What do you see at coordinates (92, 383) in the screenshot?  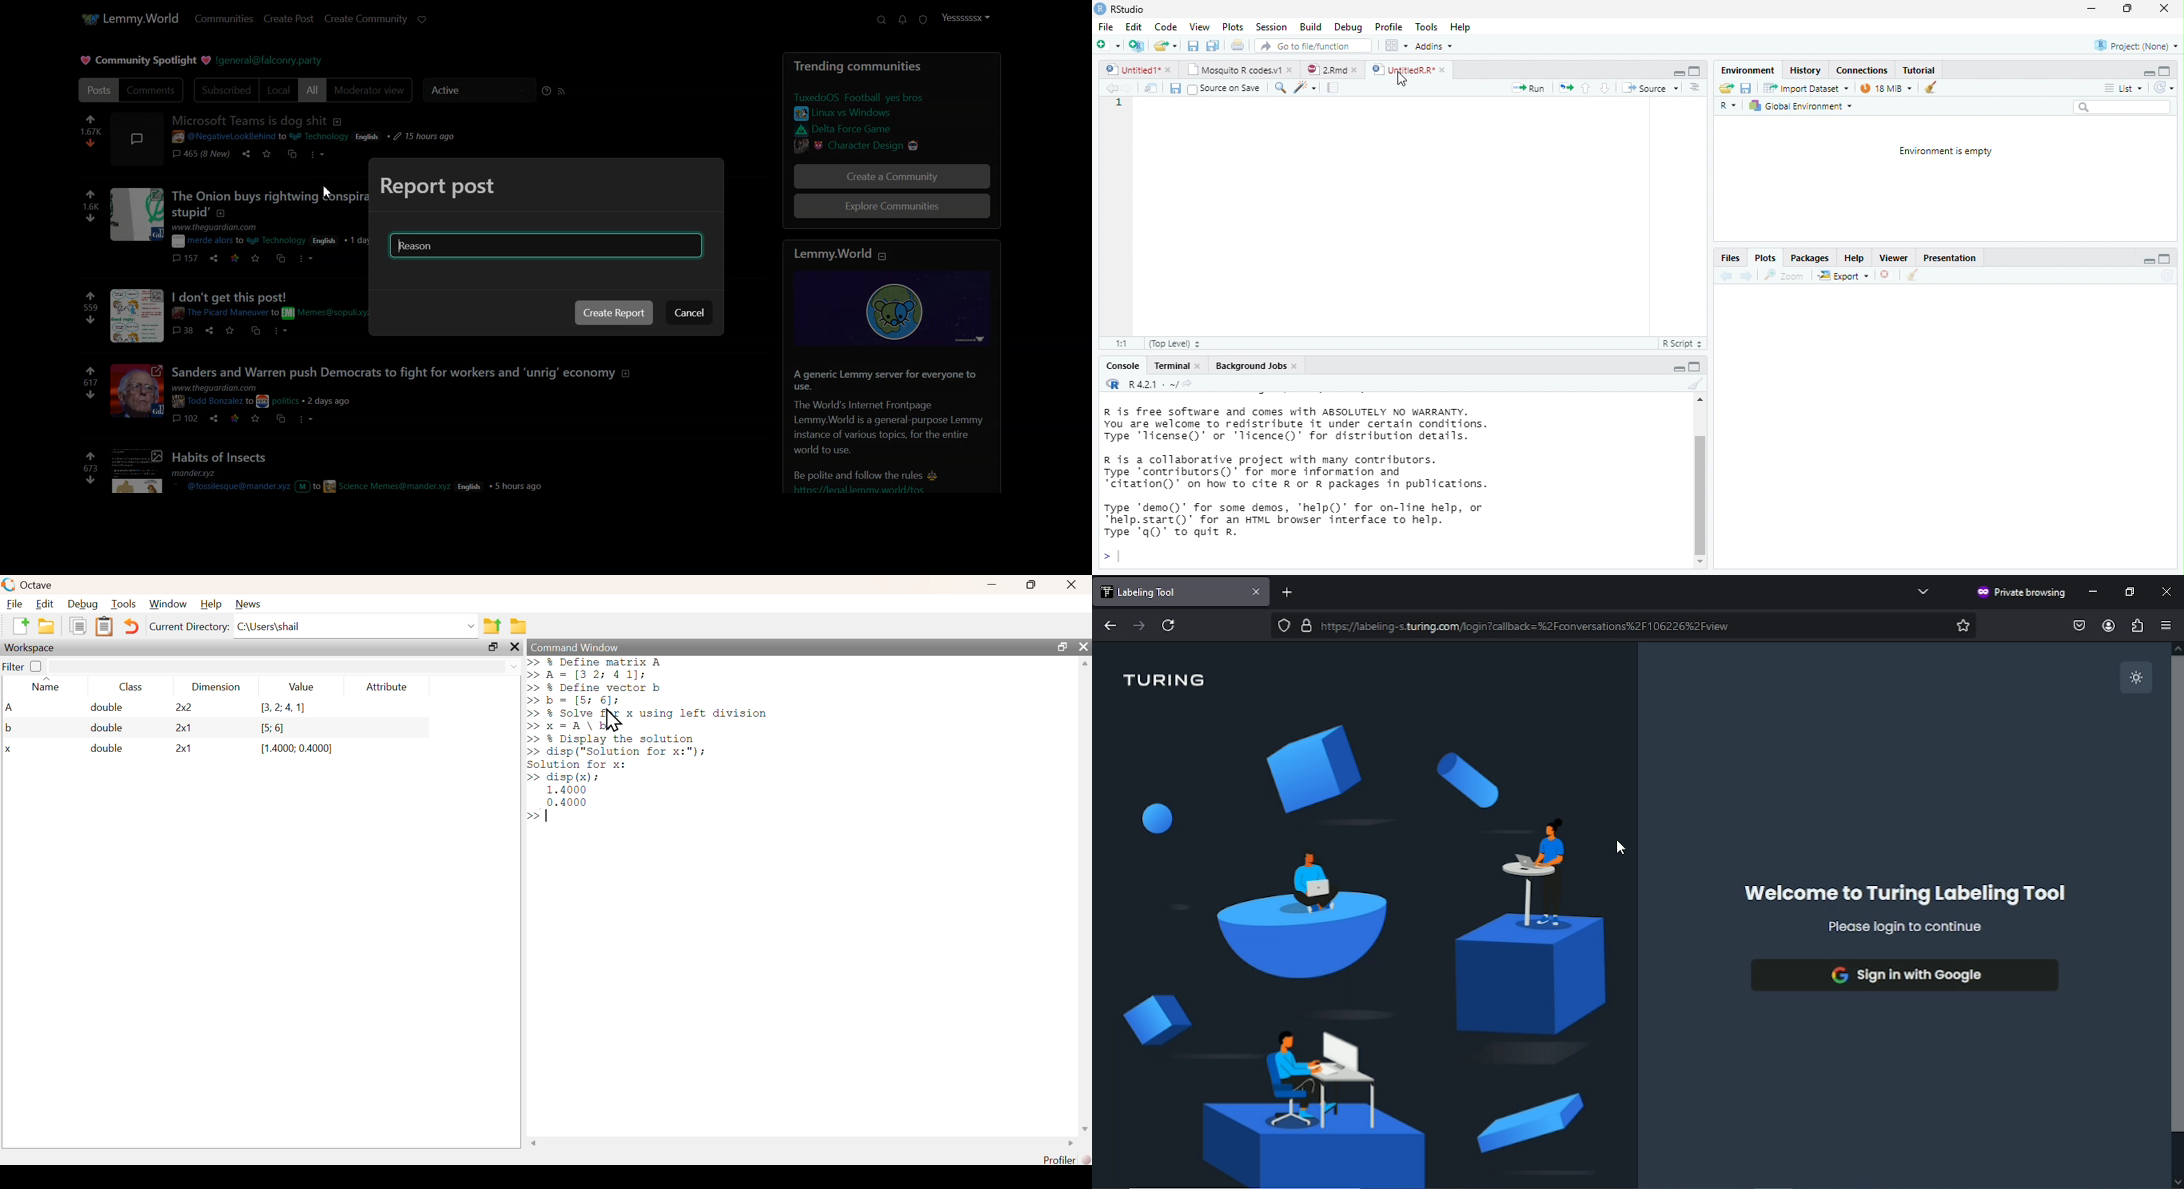 I see `numbers` at bounding box center [92, 383].